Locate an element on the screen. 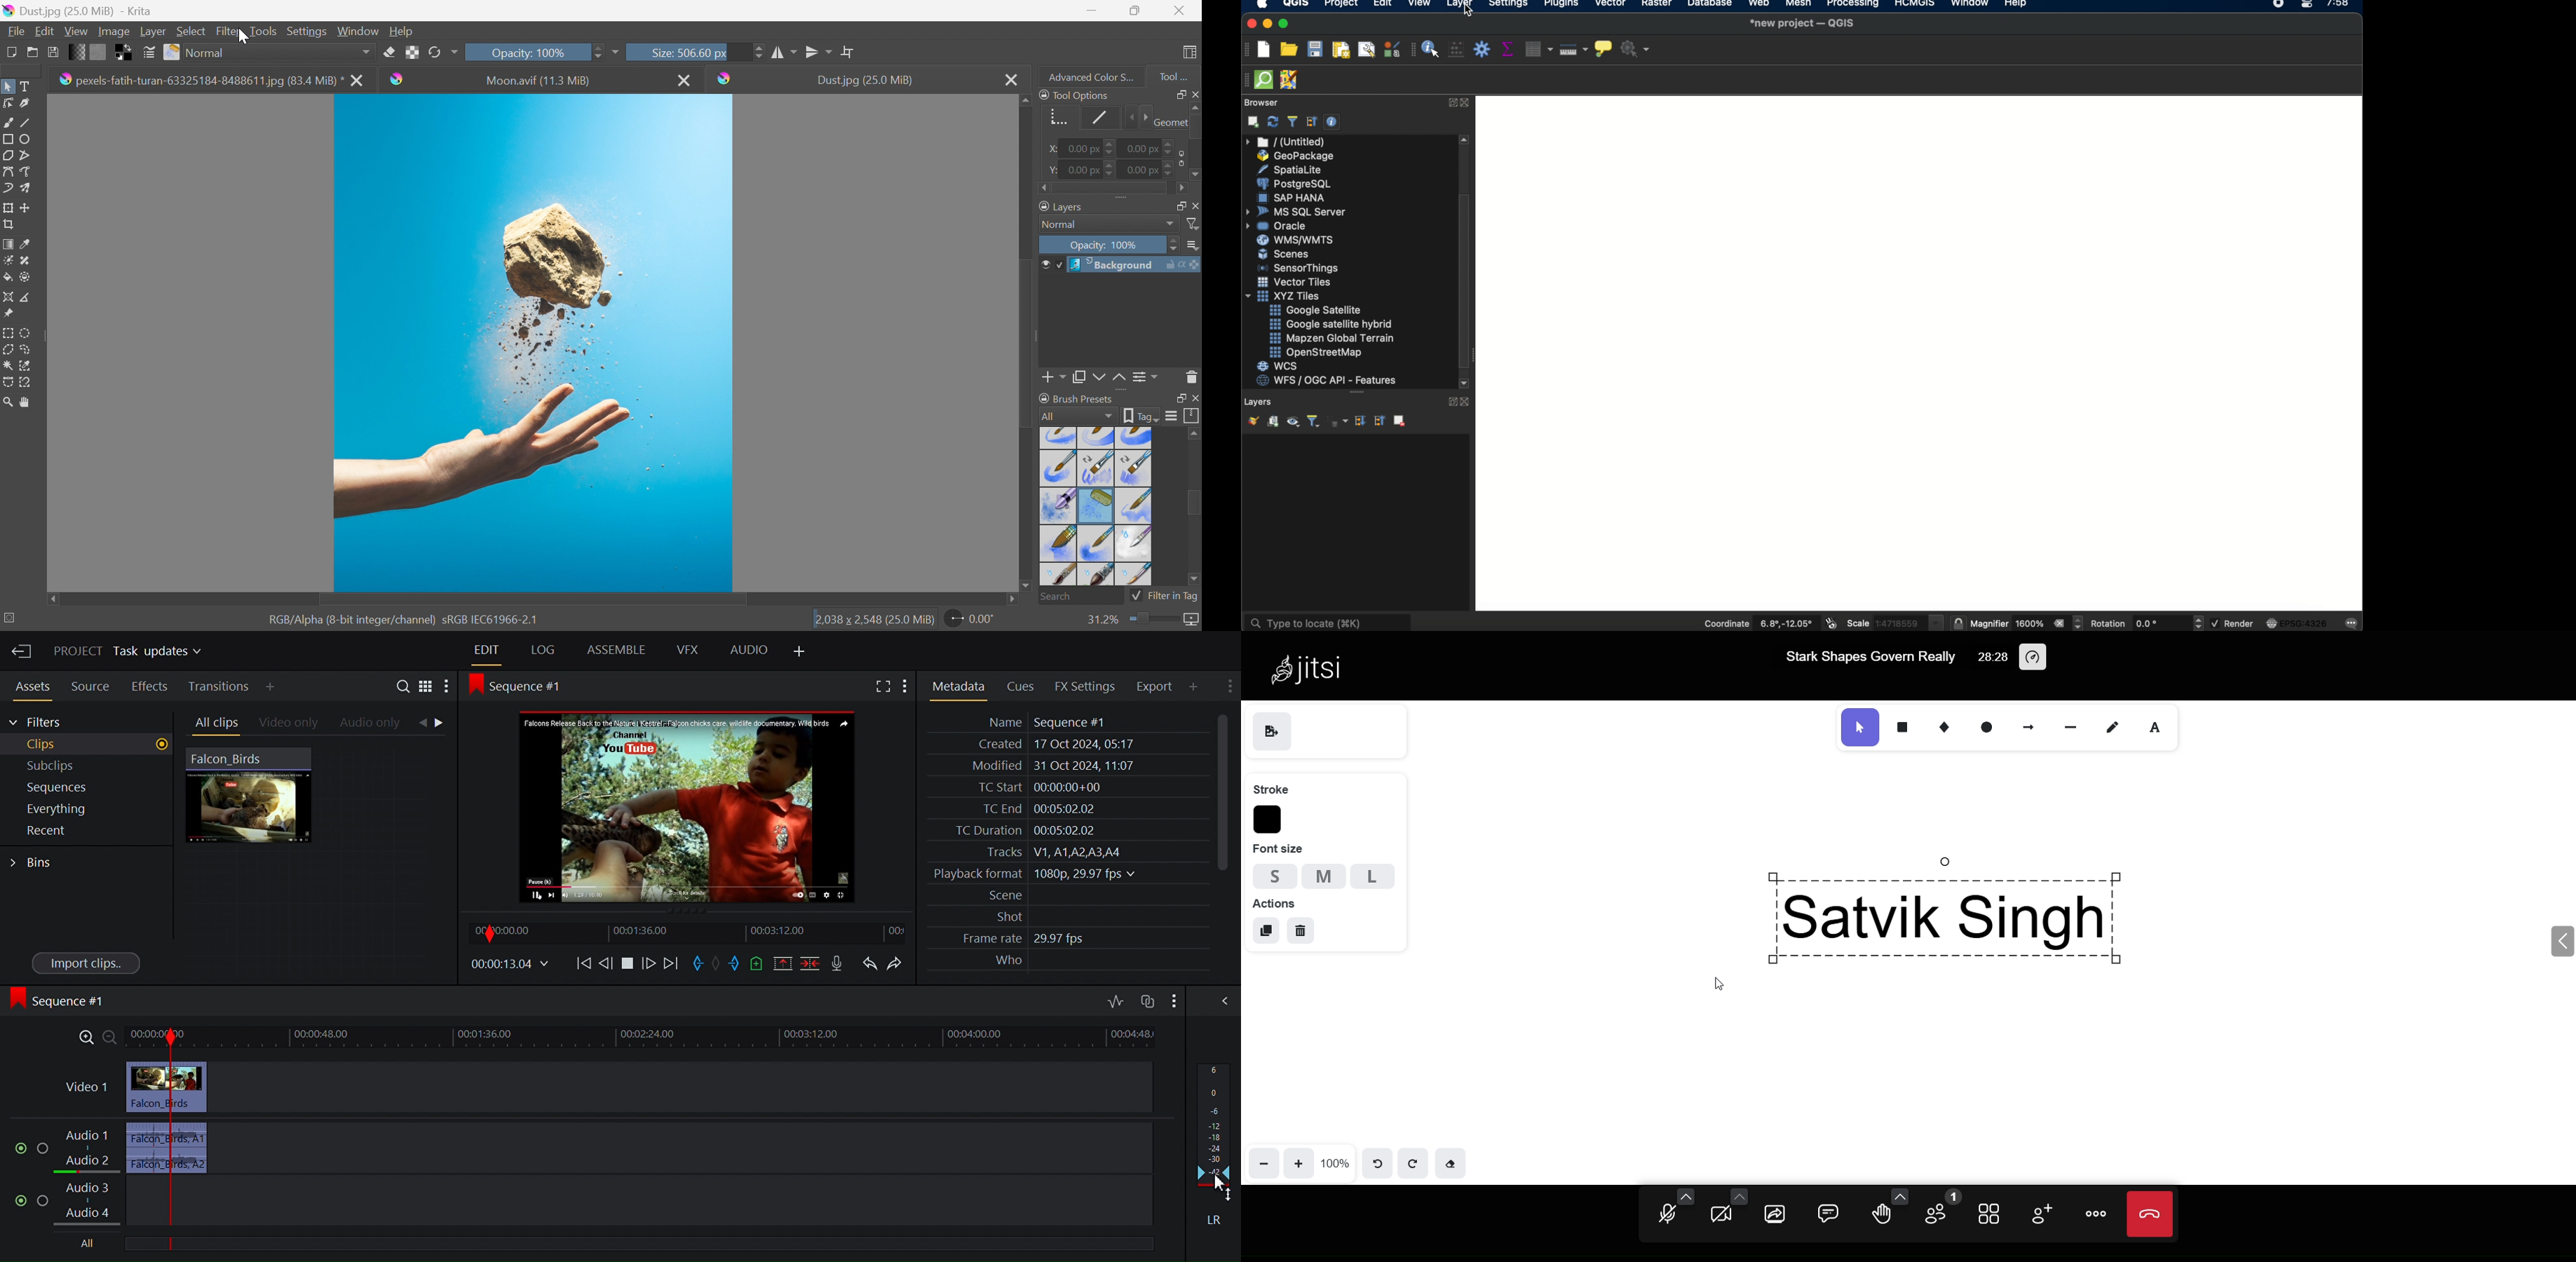  select is located at coordinates (1861, 726).